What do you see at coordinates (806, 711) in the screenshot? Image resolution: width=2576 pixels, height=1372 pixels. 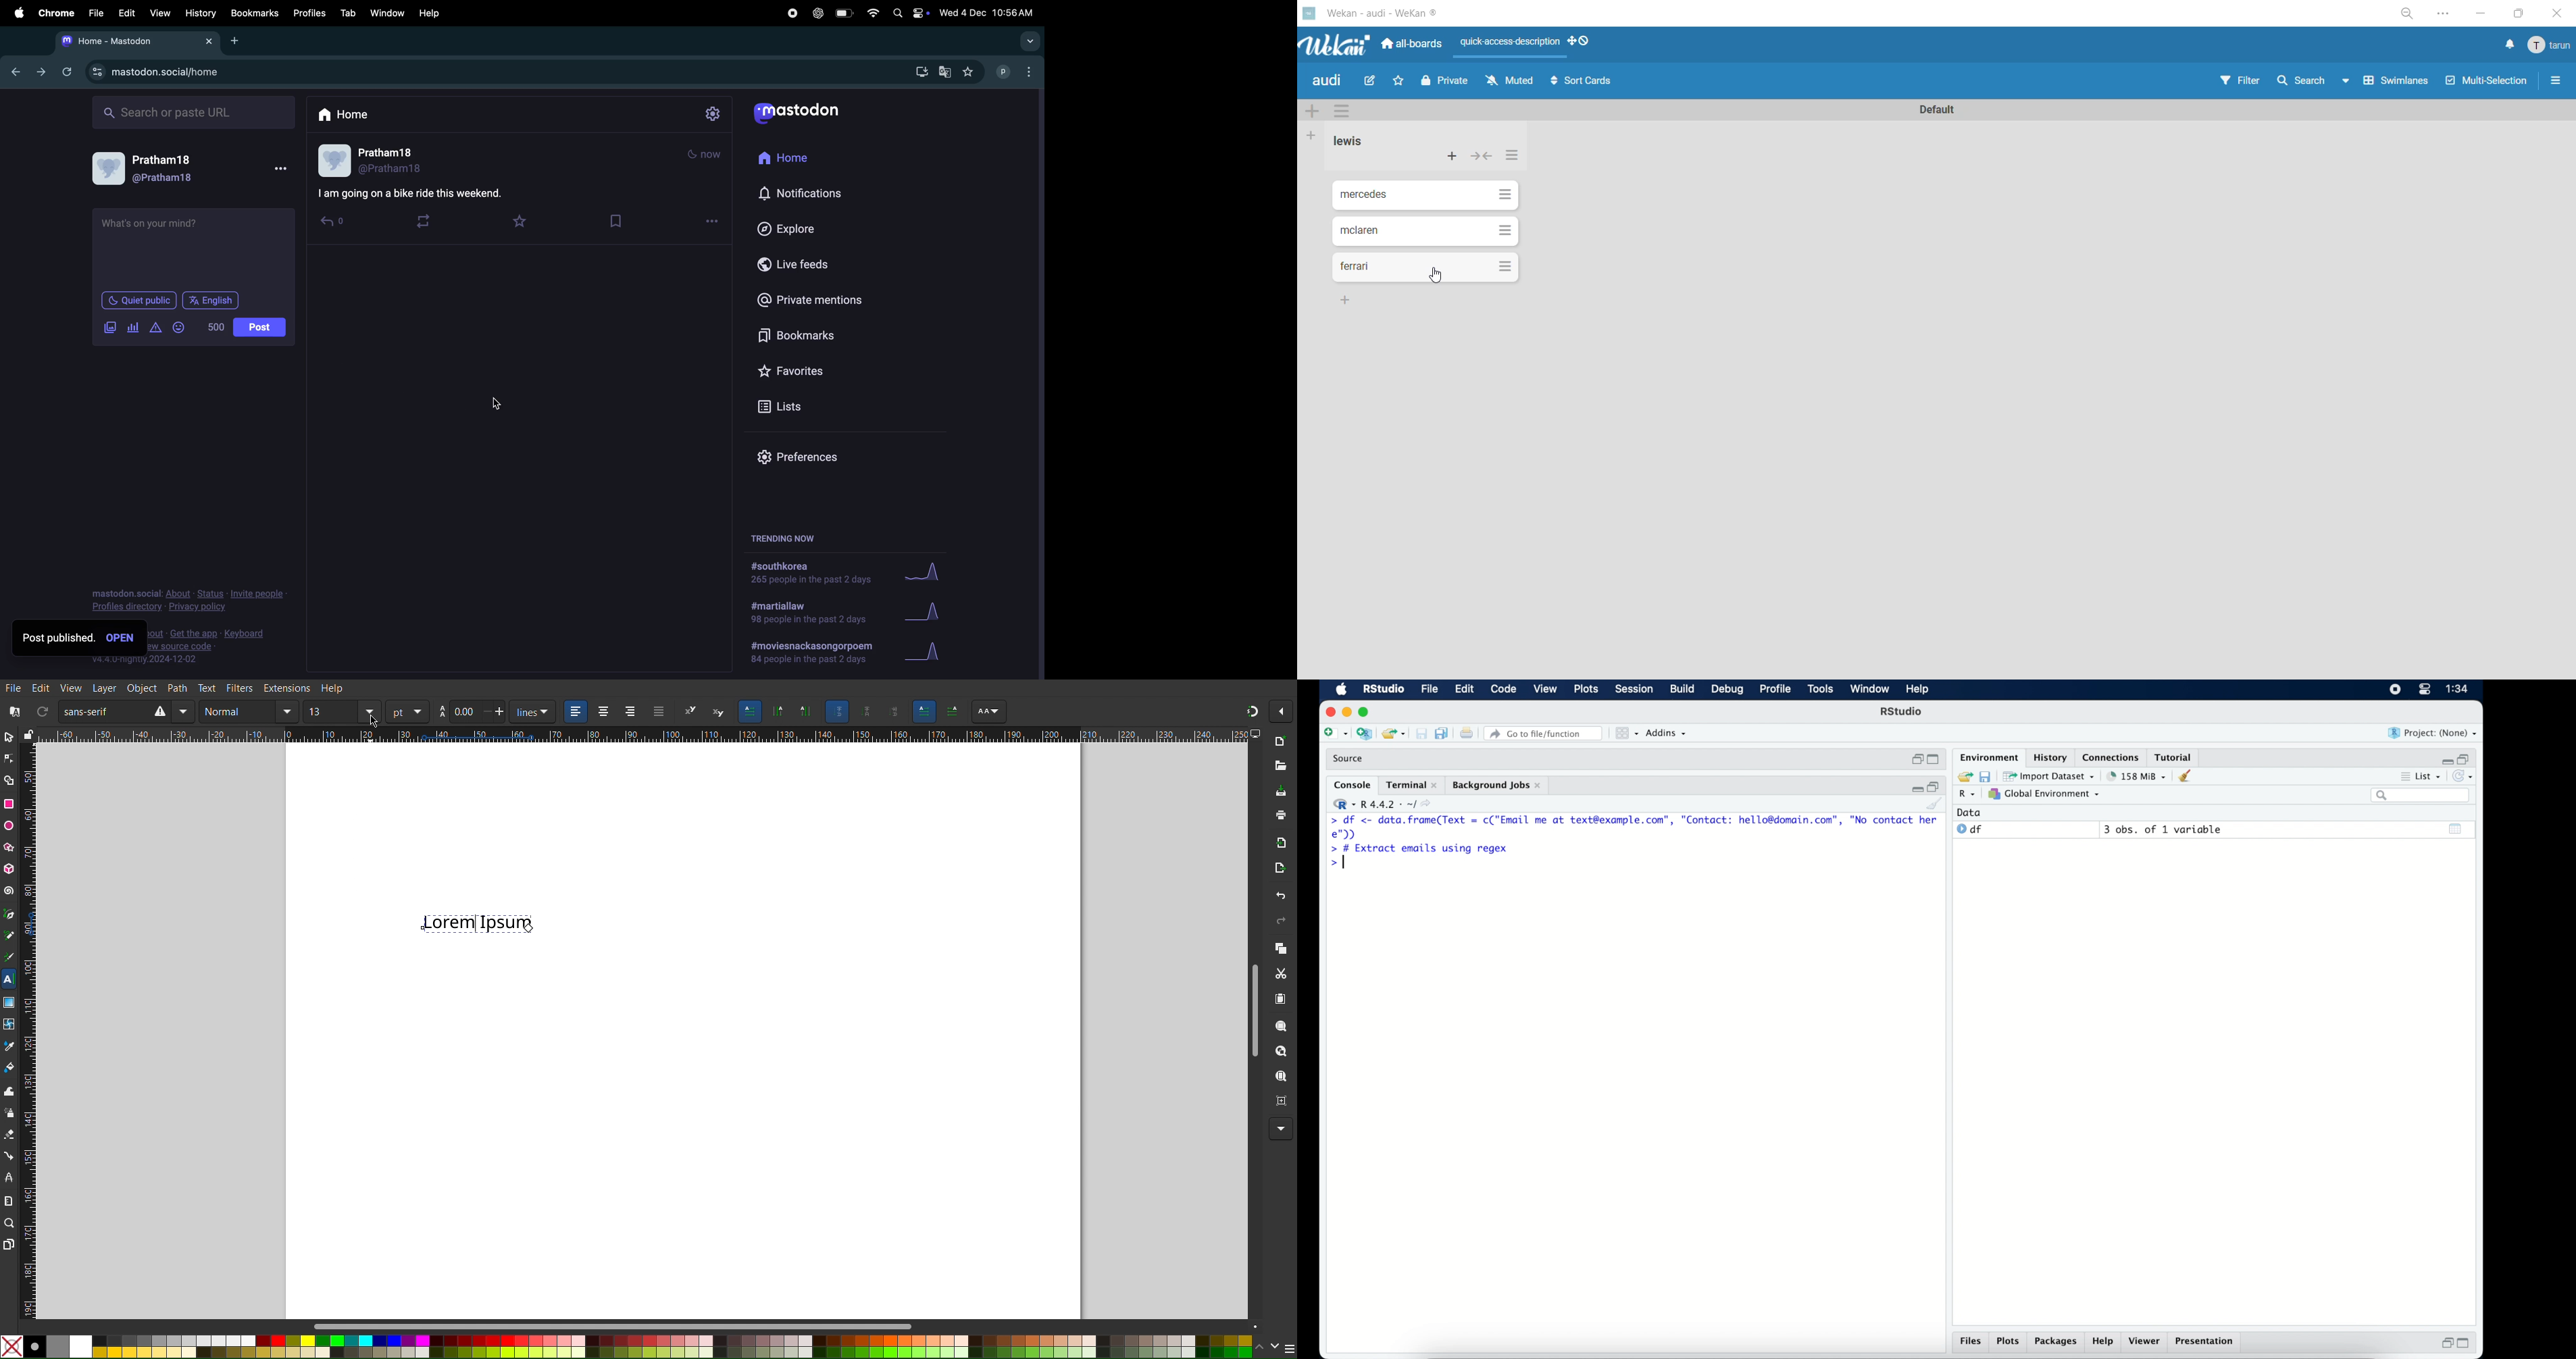 I see `Scaling Objects settings` at bounding box center [806, 711].